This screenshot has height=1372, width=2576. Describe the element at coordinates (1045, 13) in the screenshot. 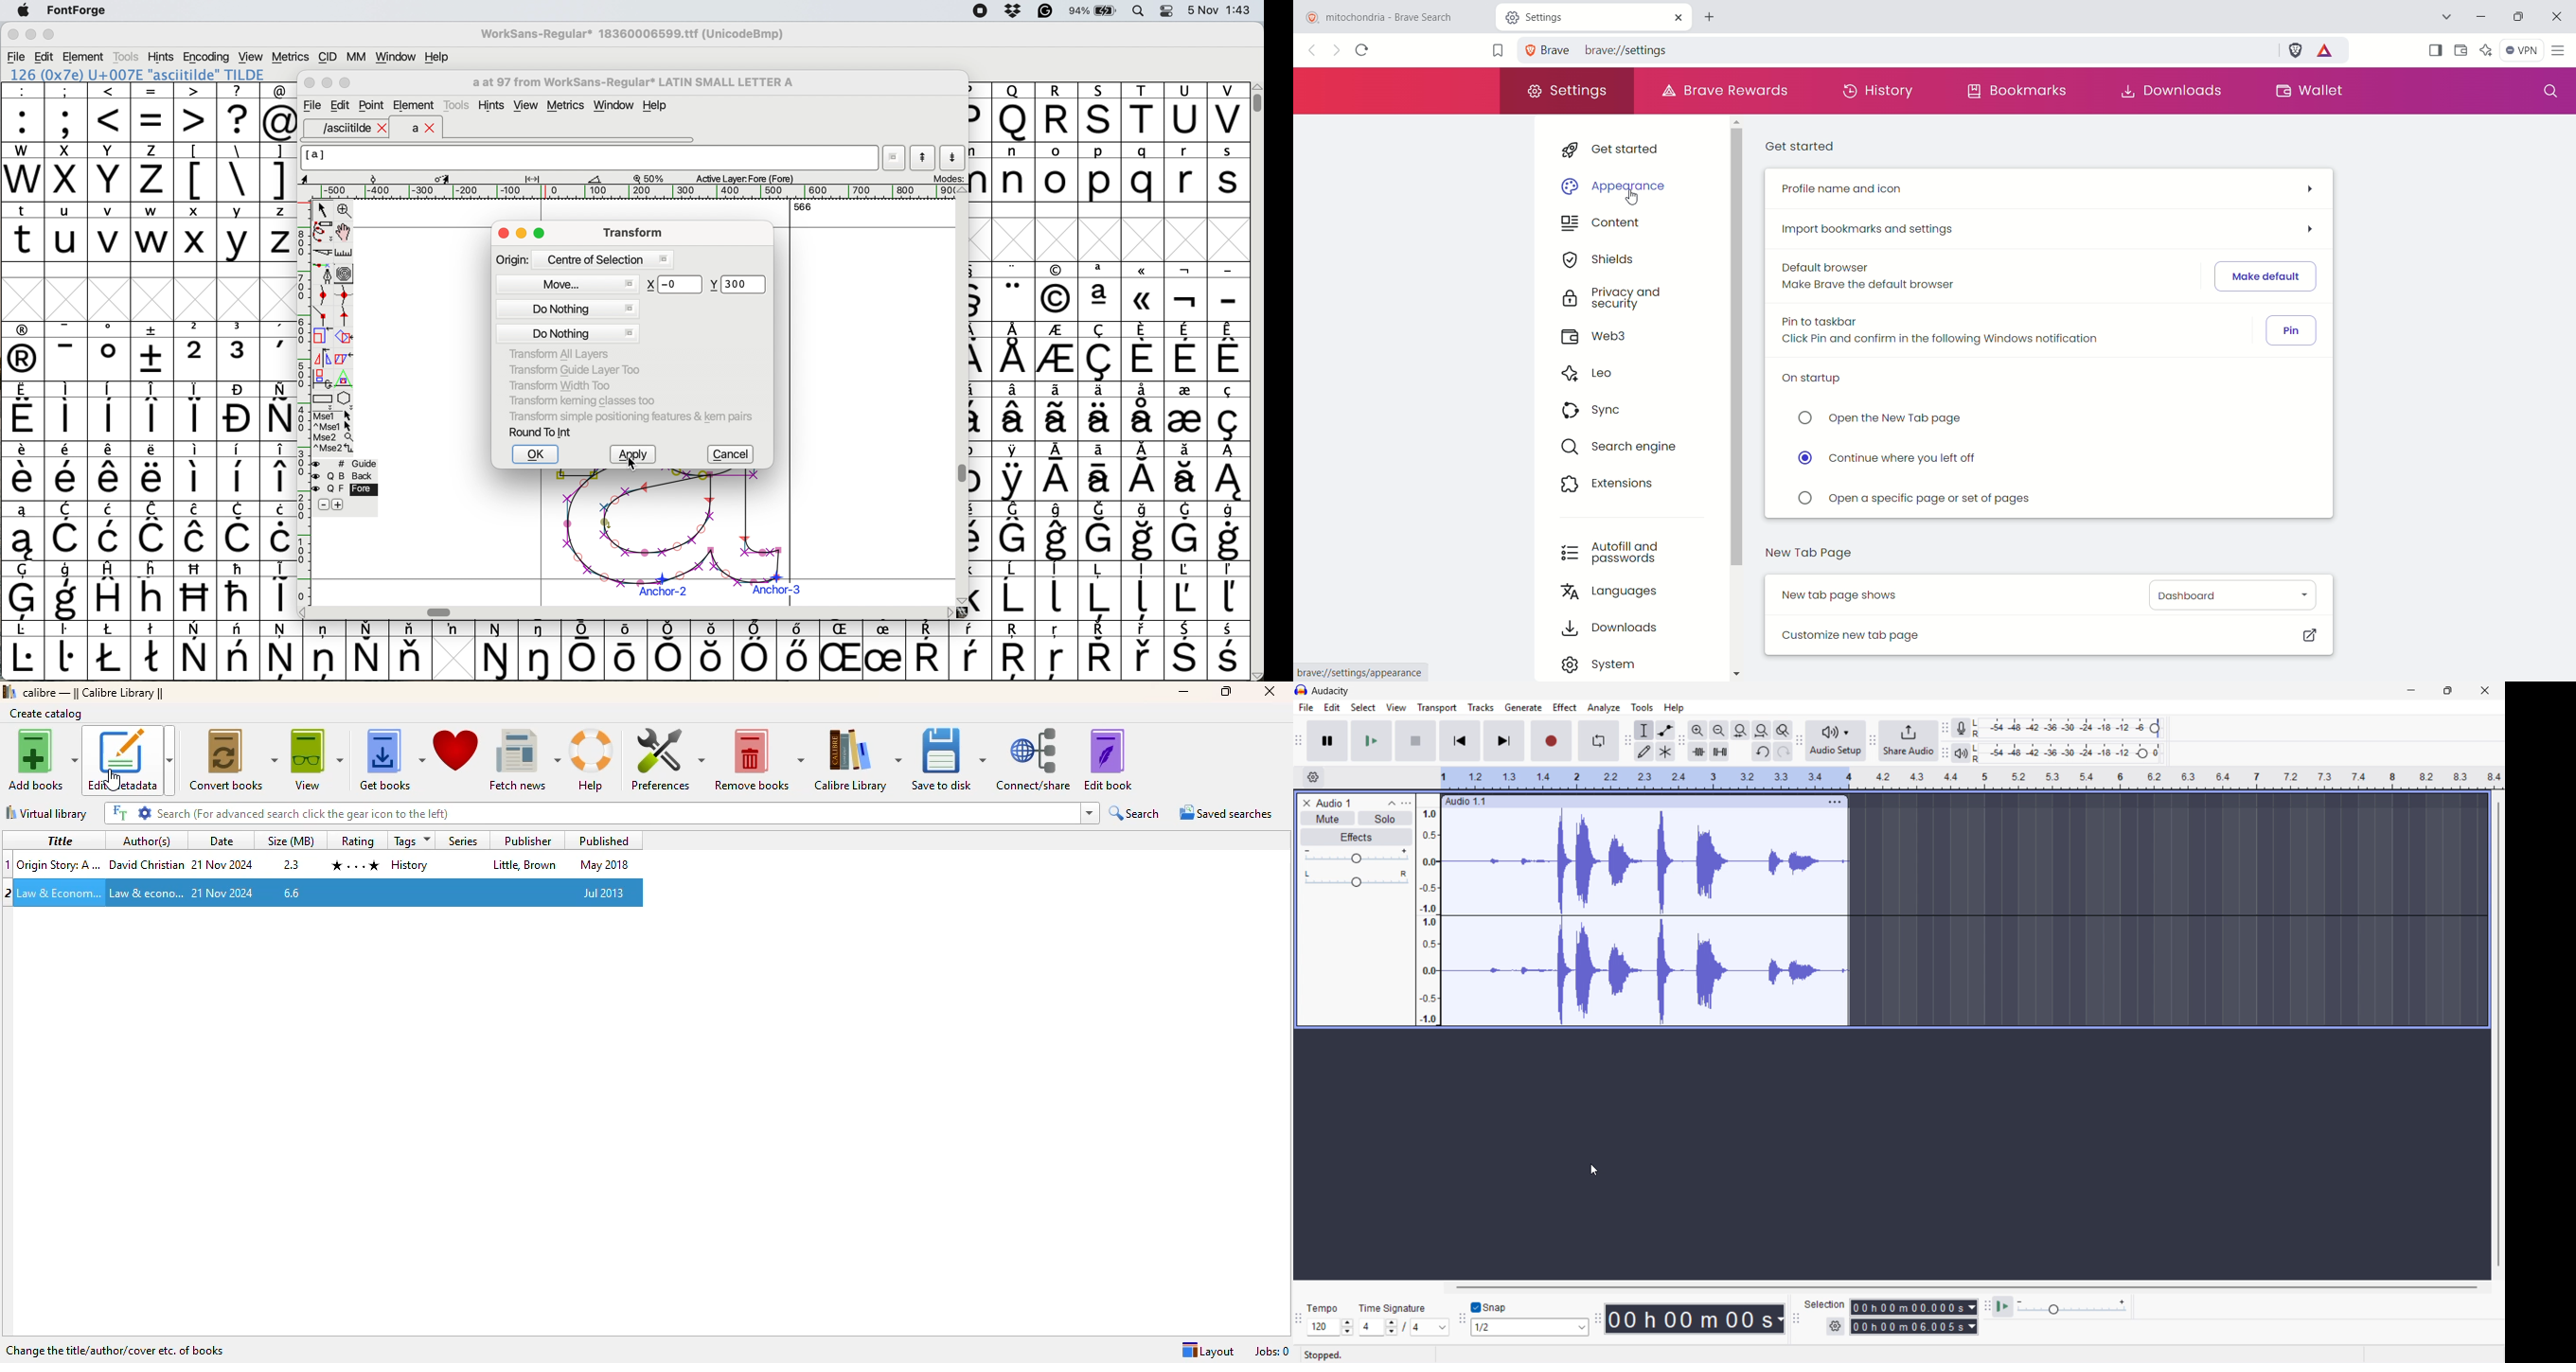

I see `grammarly` at that location.